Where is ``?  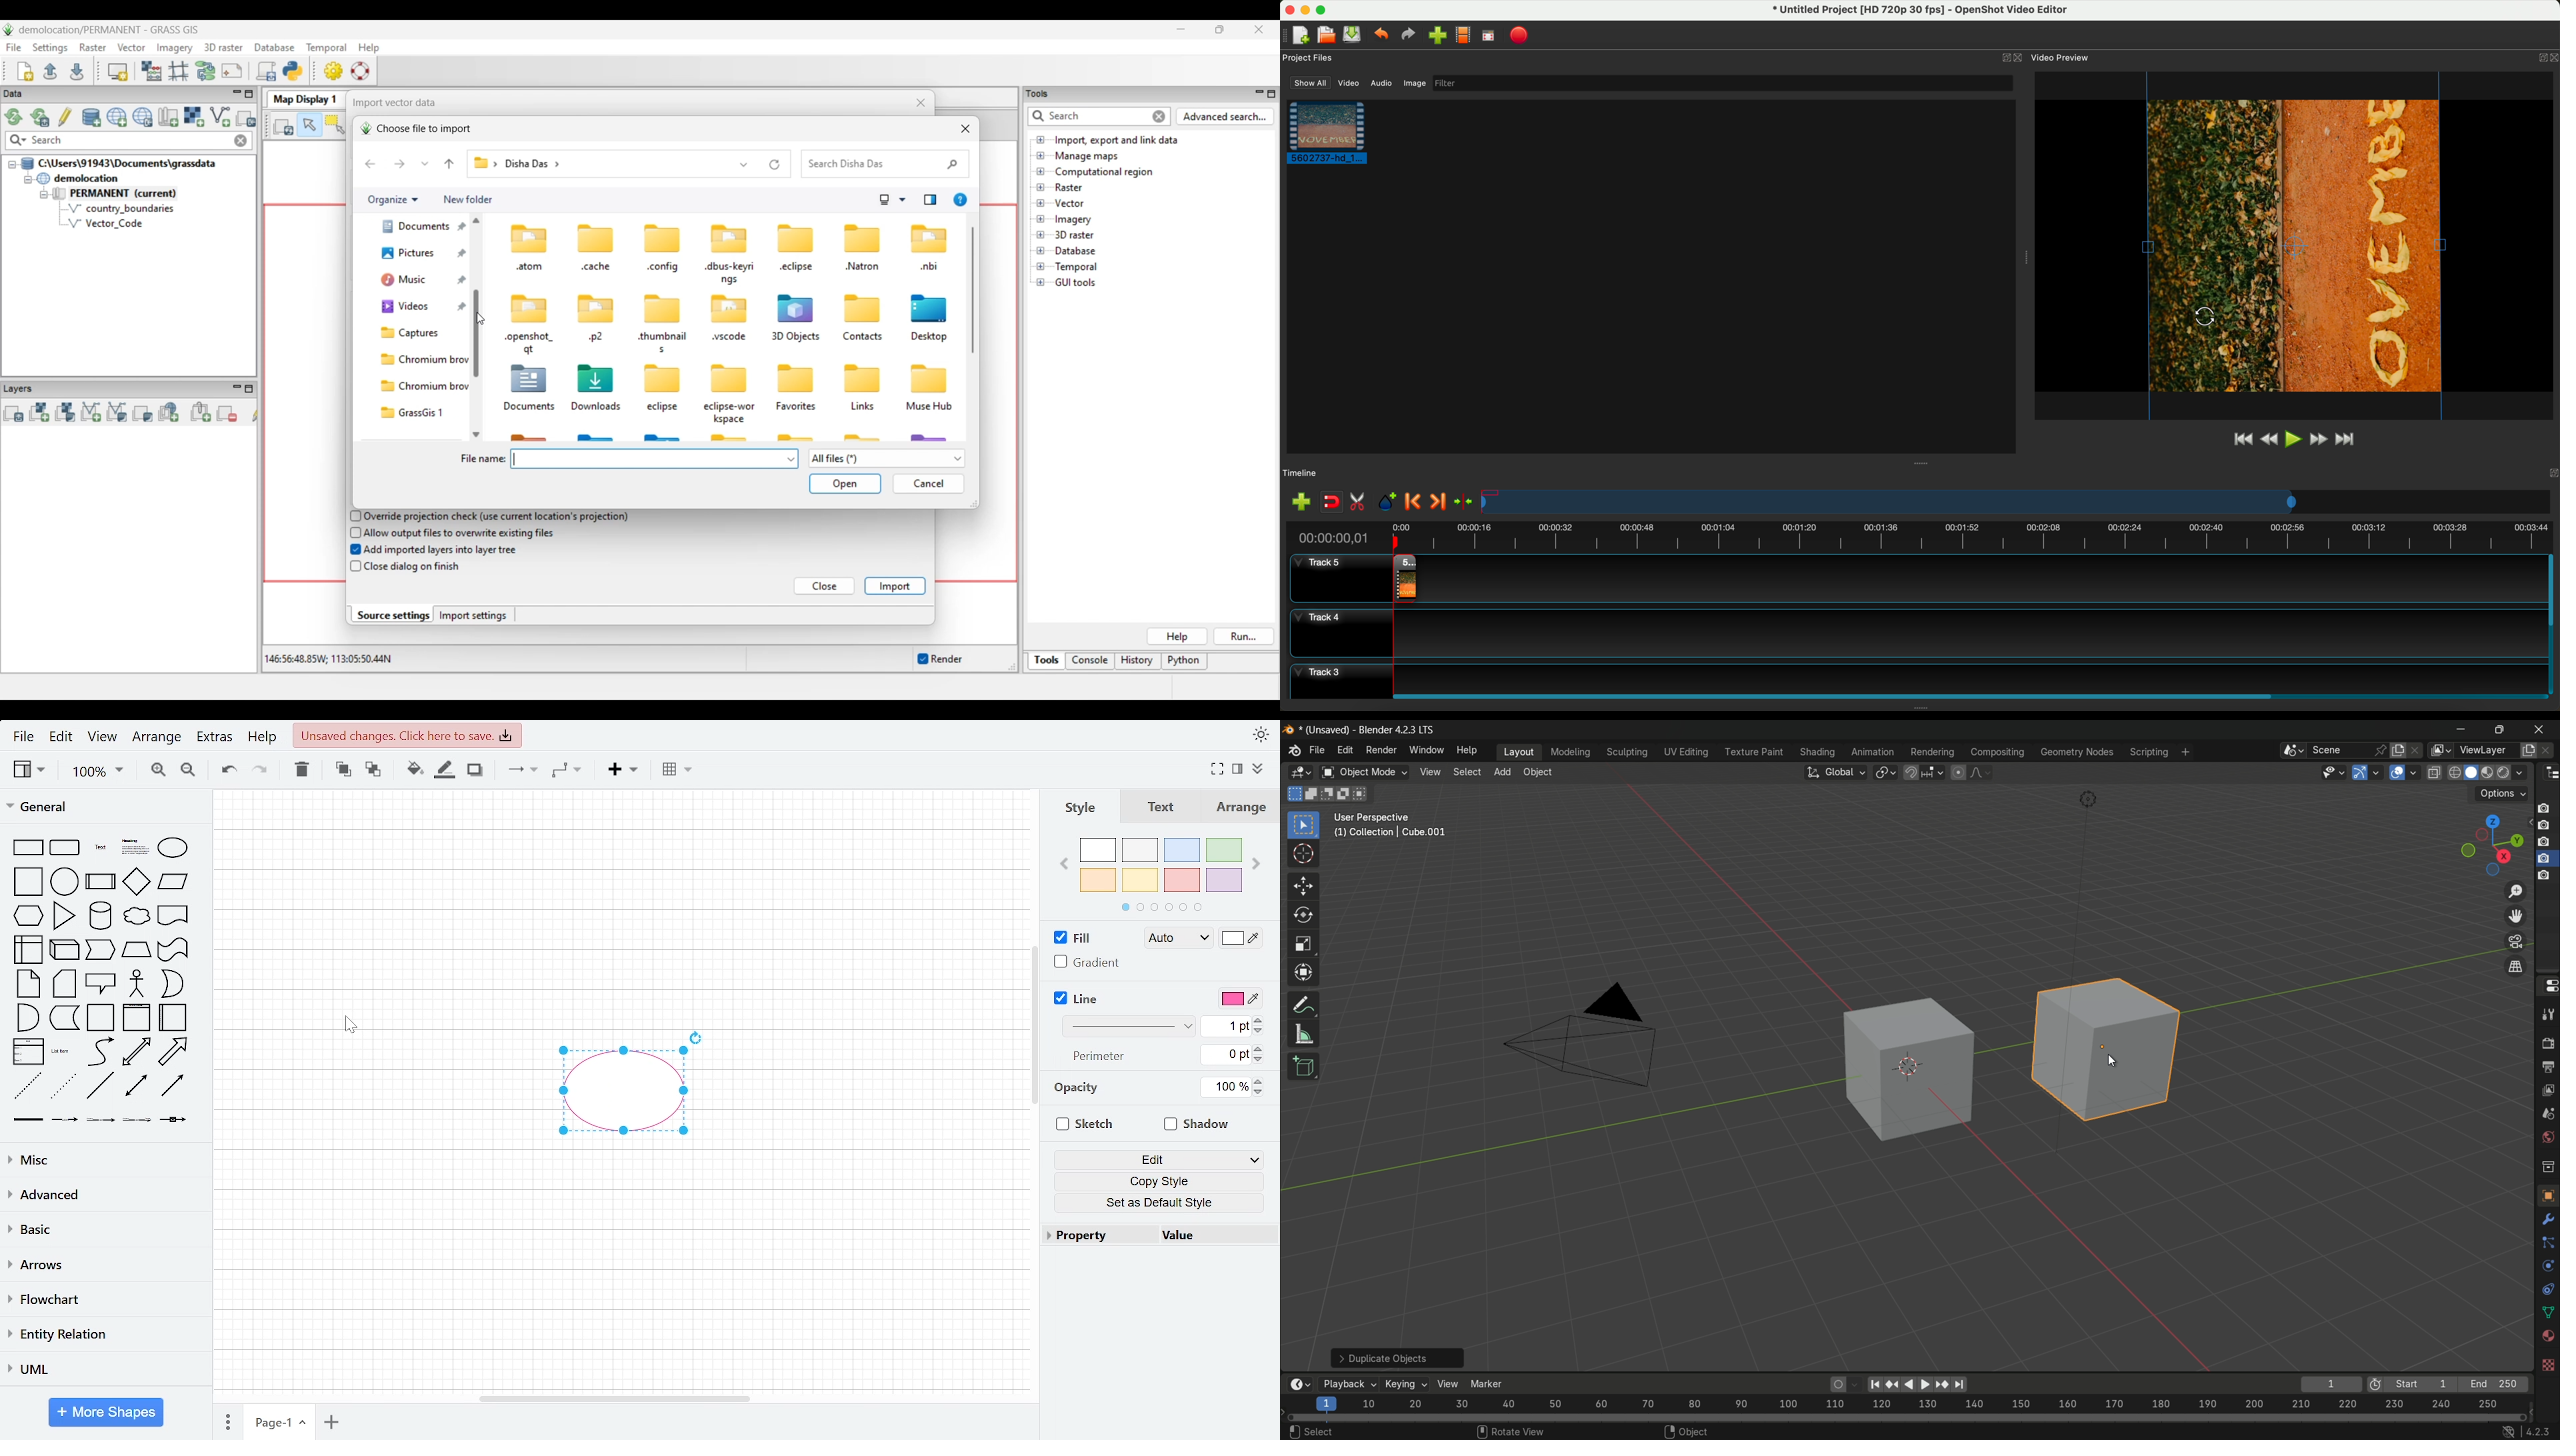  is located at coordinates (2206, 318).